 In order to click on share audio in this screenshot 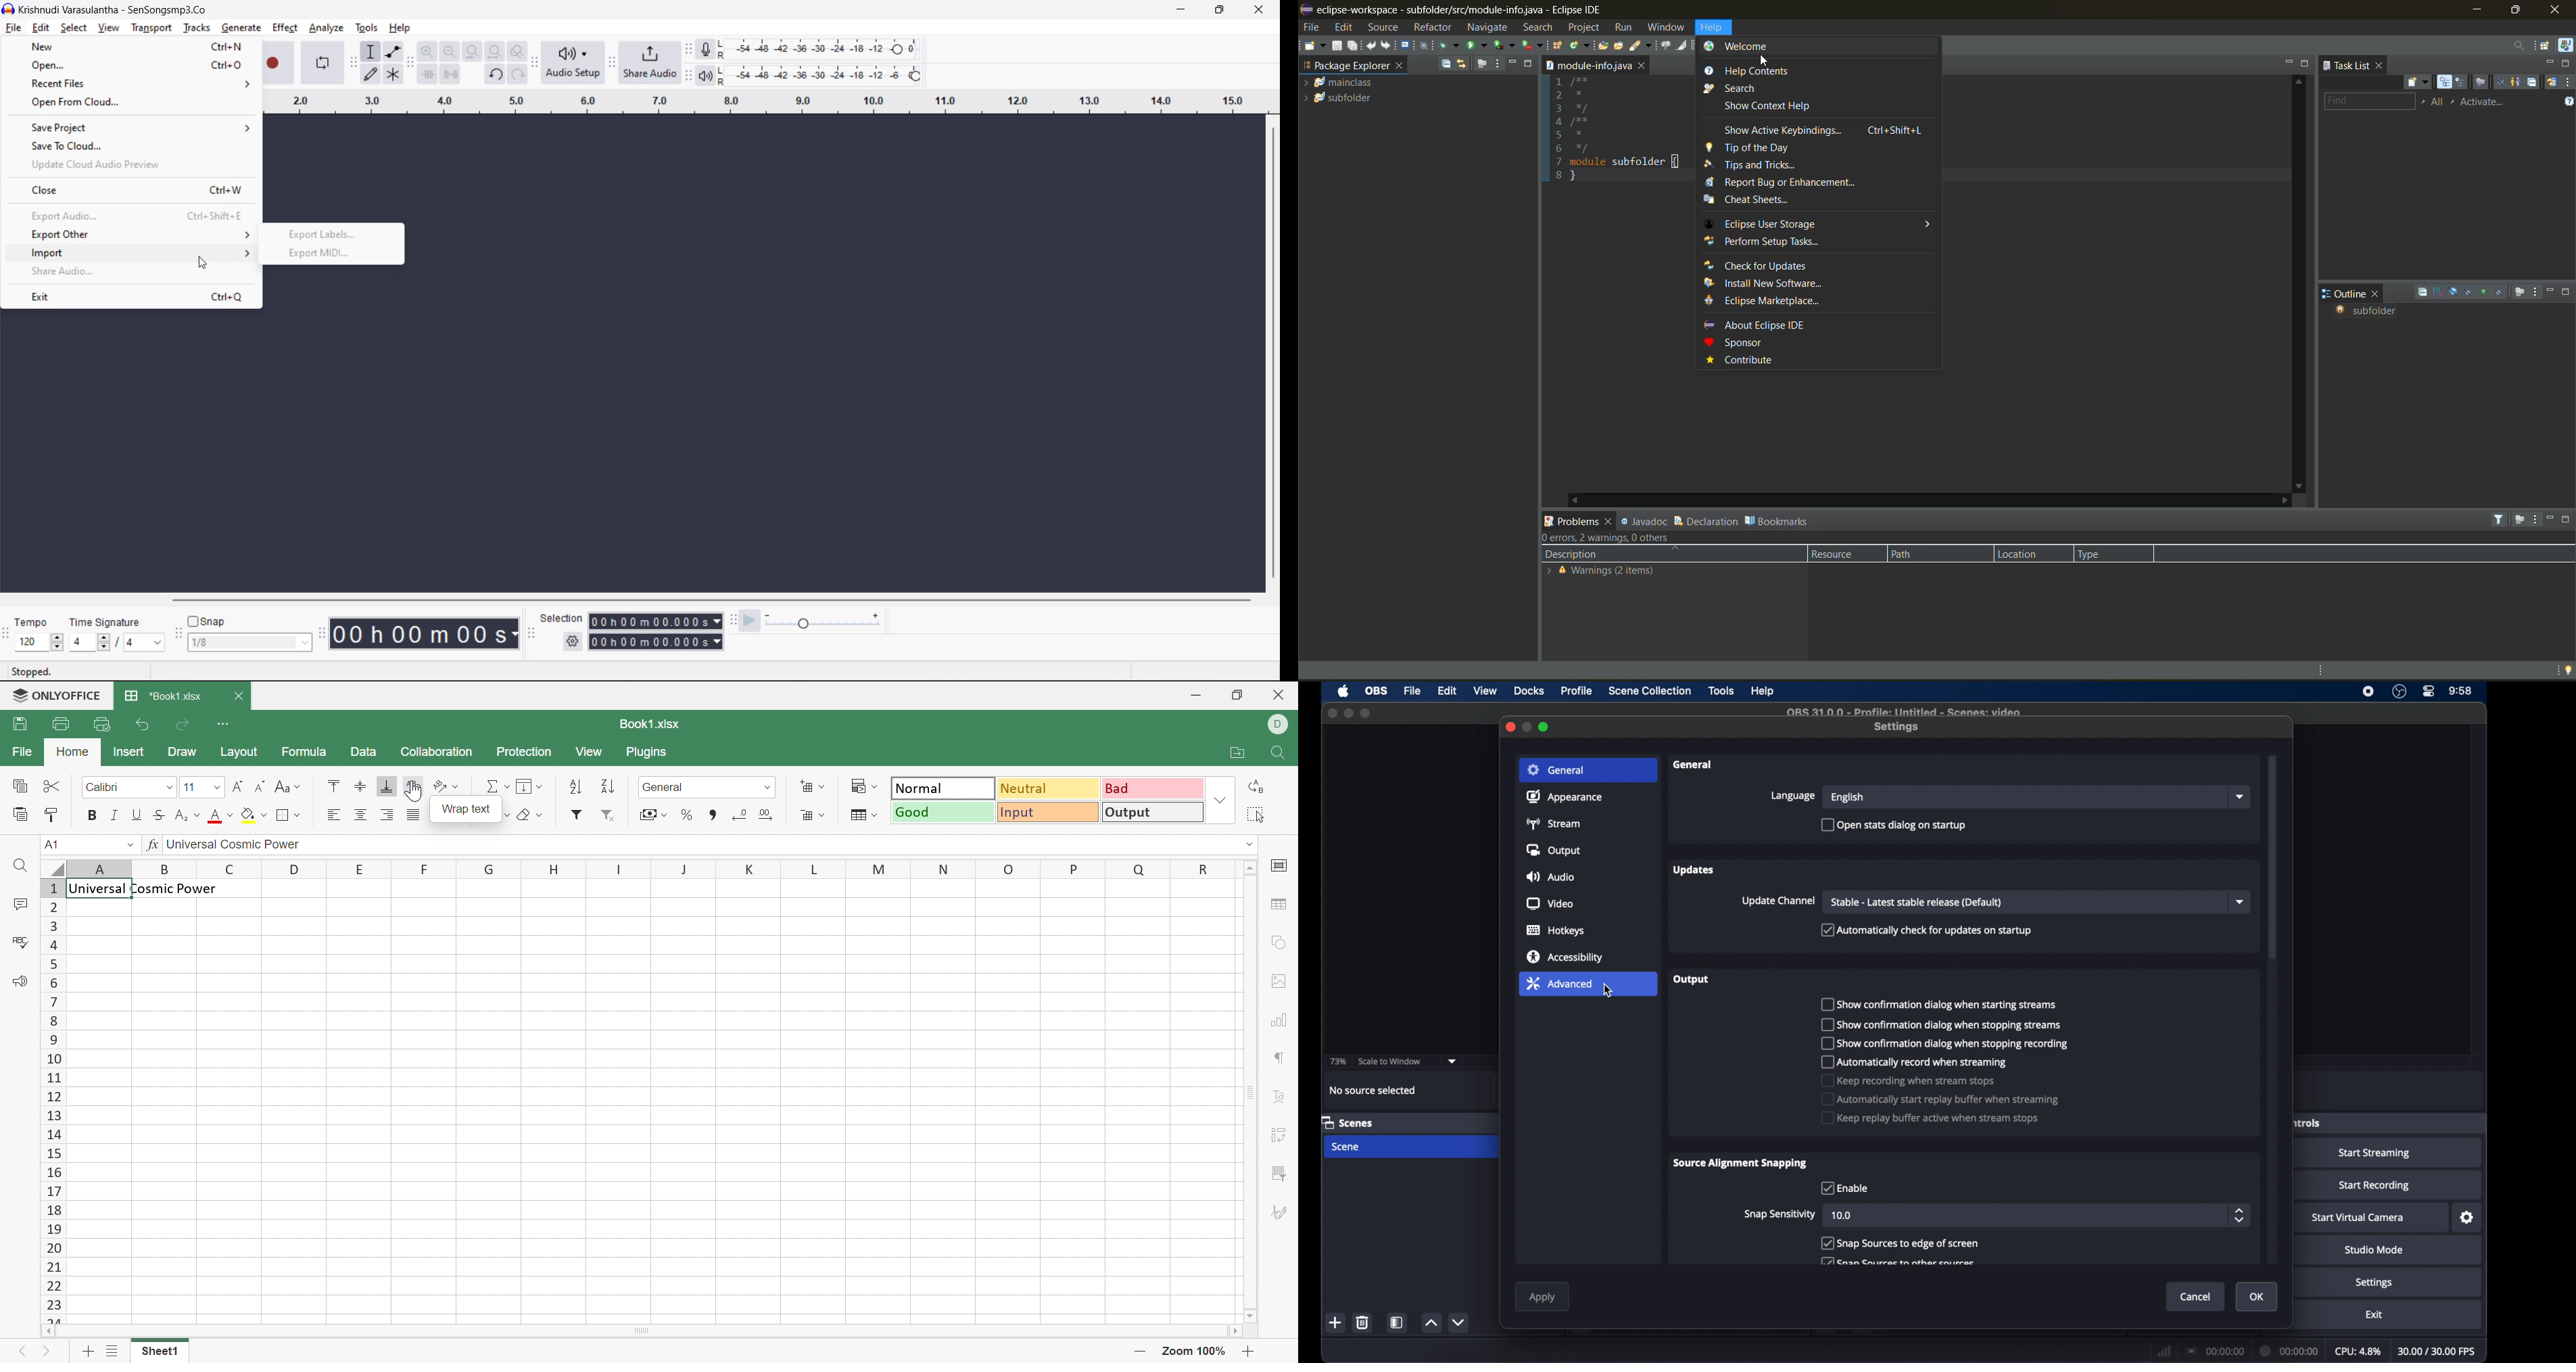, I will do `click(651, 61)`.